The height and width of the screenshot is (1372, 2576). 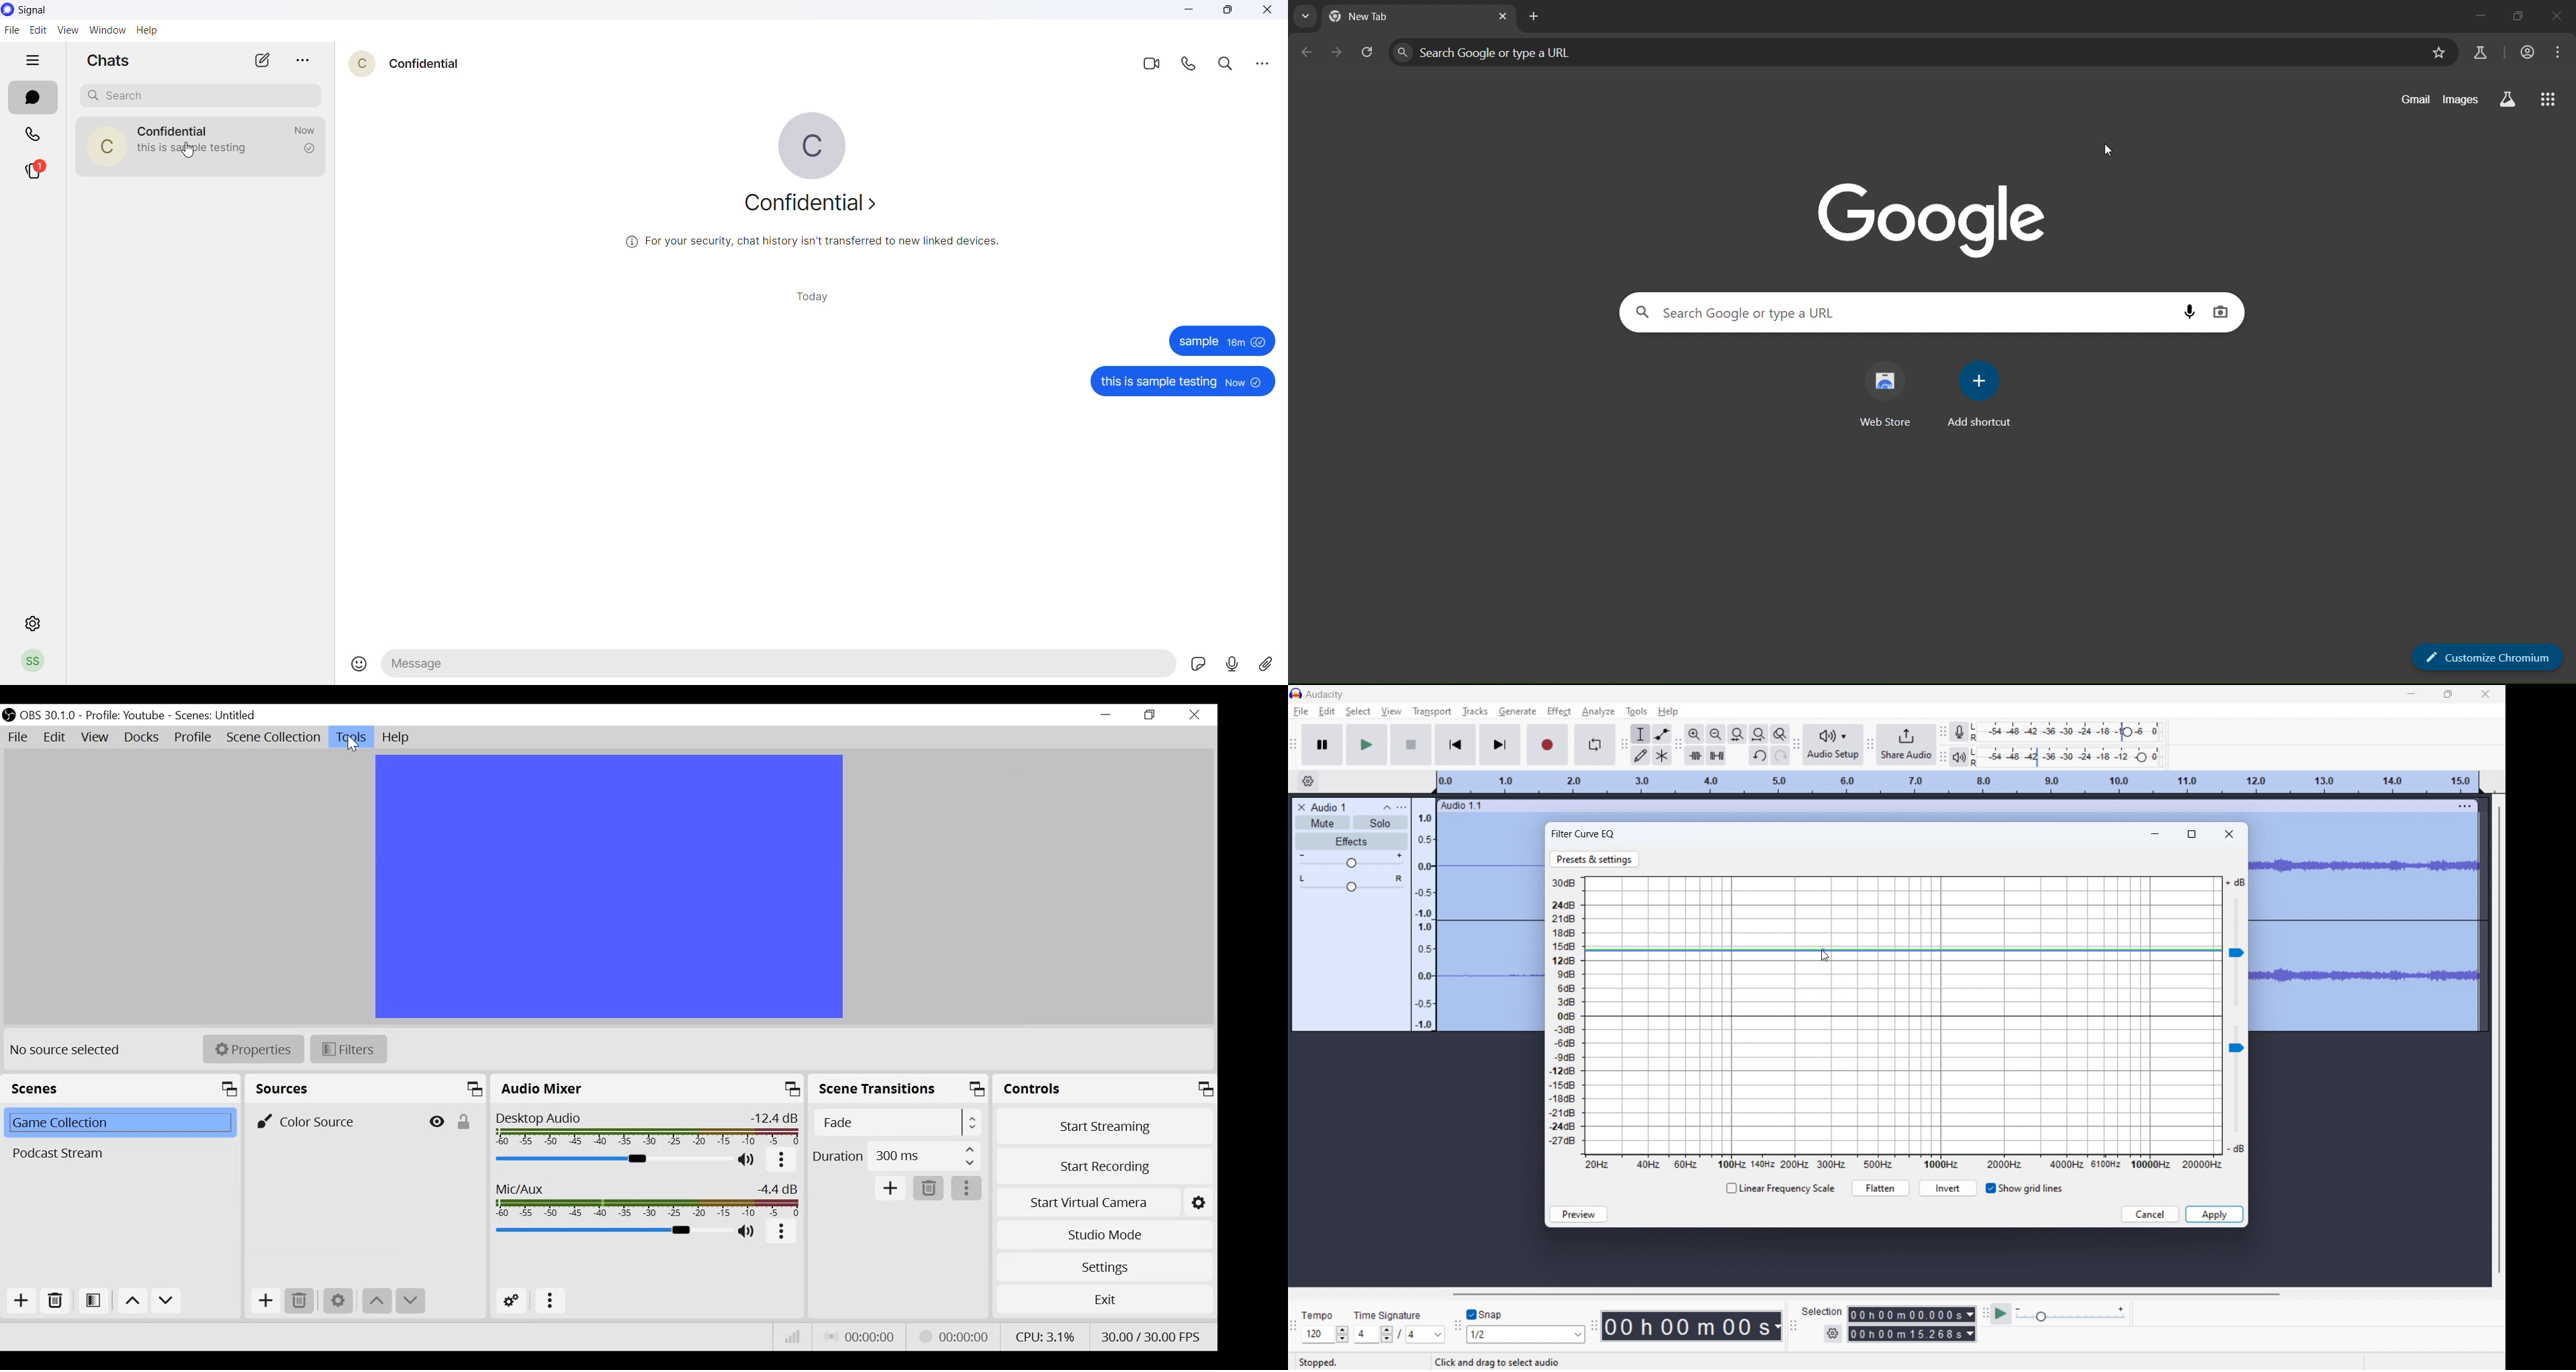 I want to click on playback level, so click(x=2071, y=757).